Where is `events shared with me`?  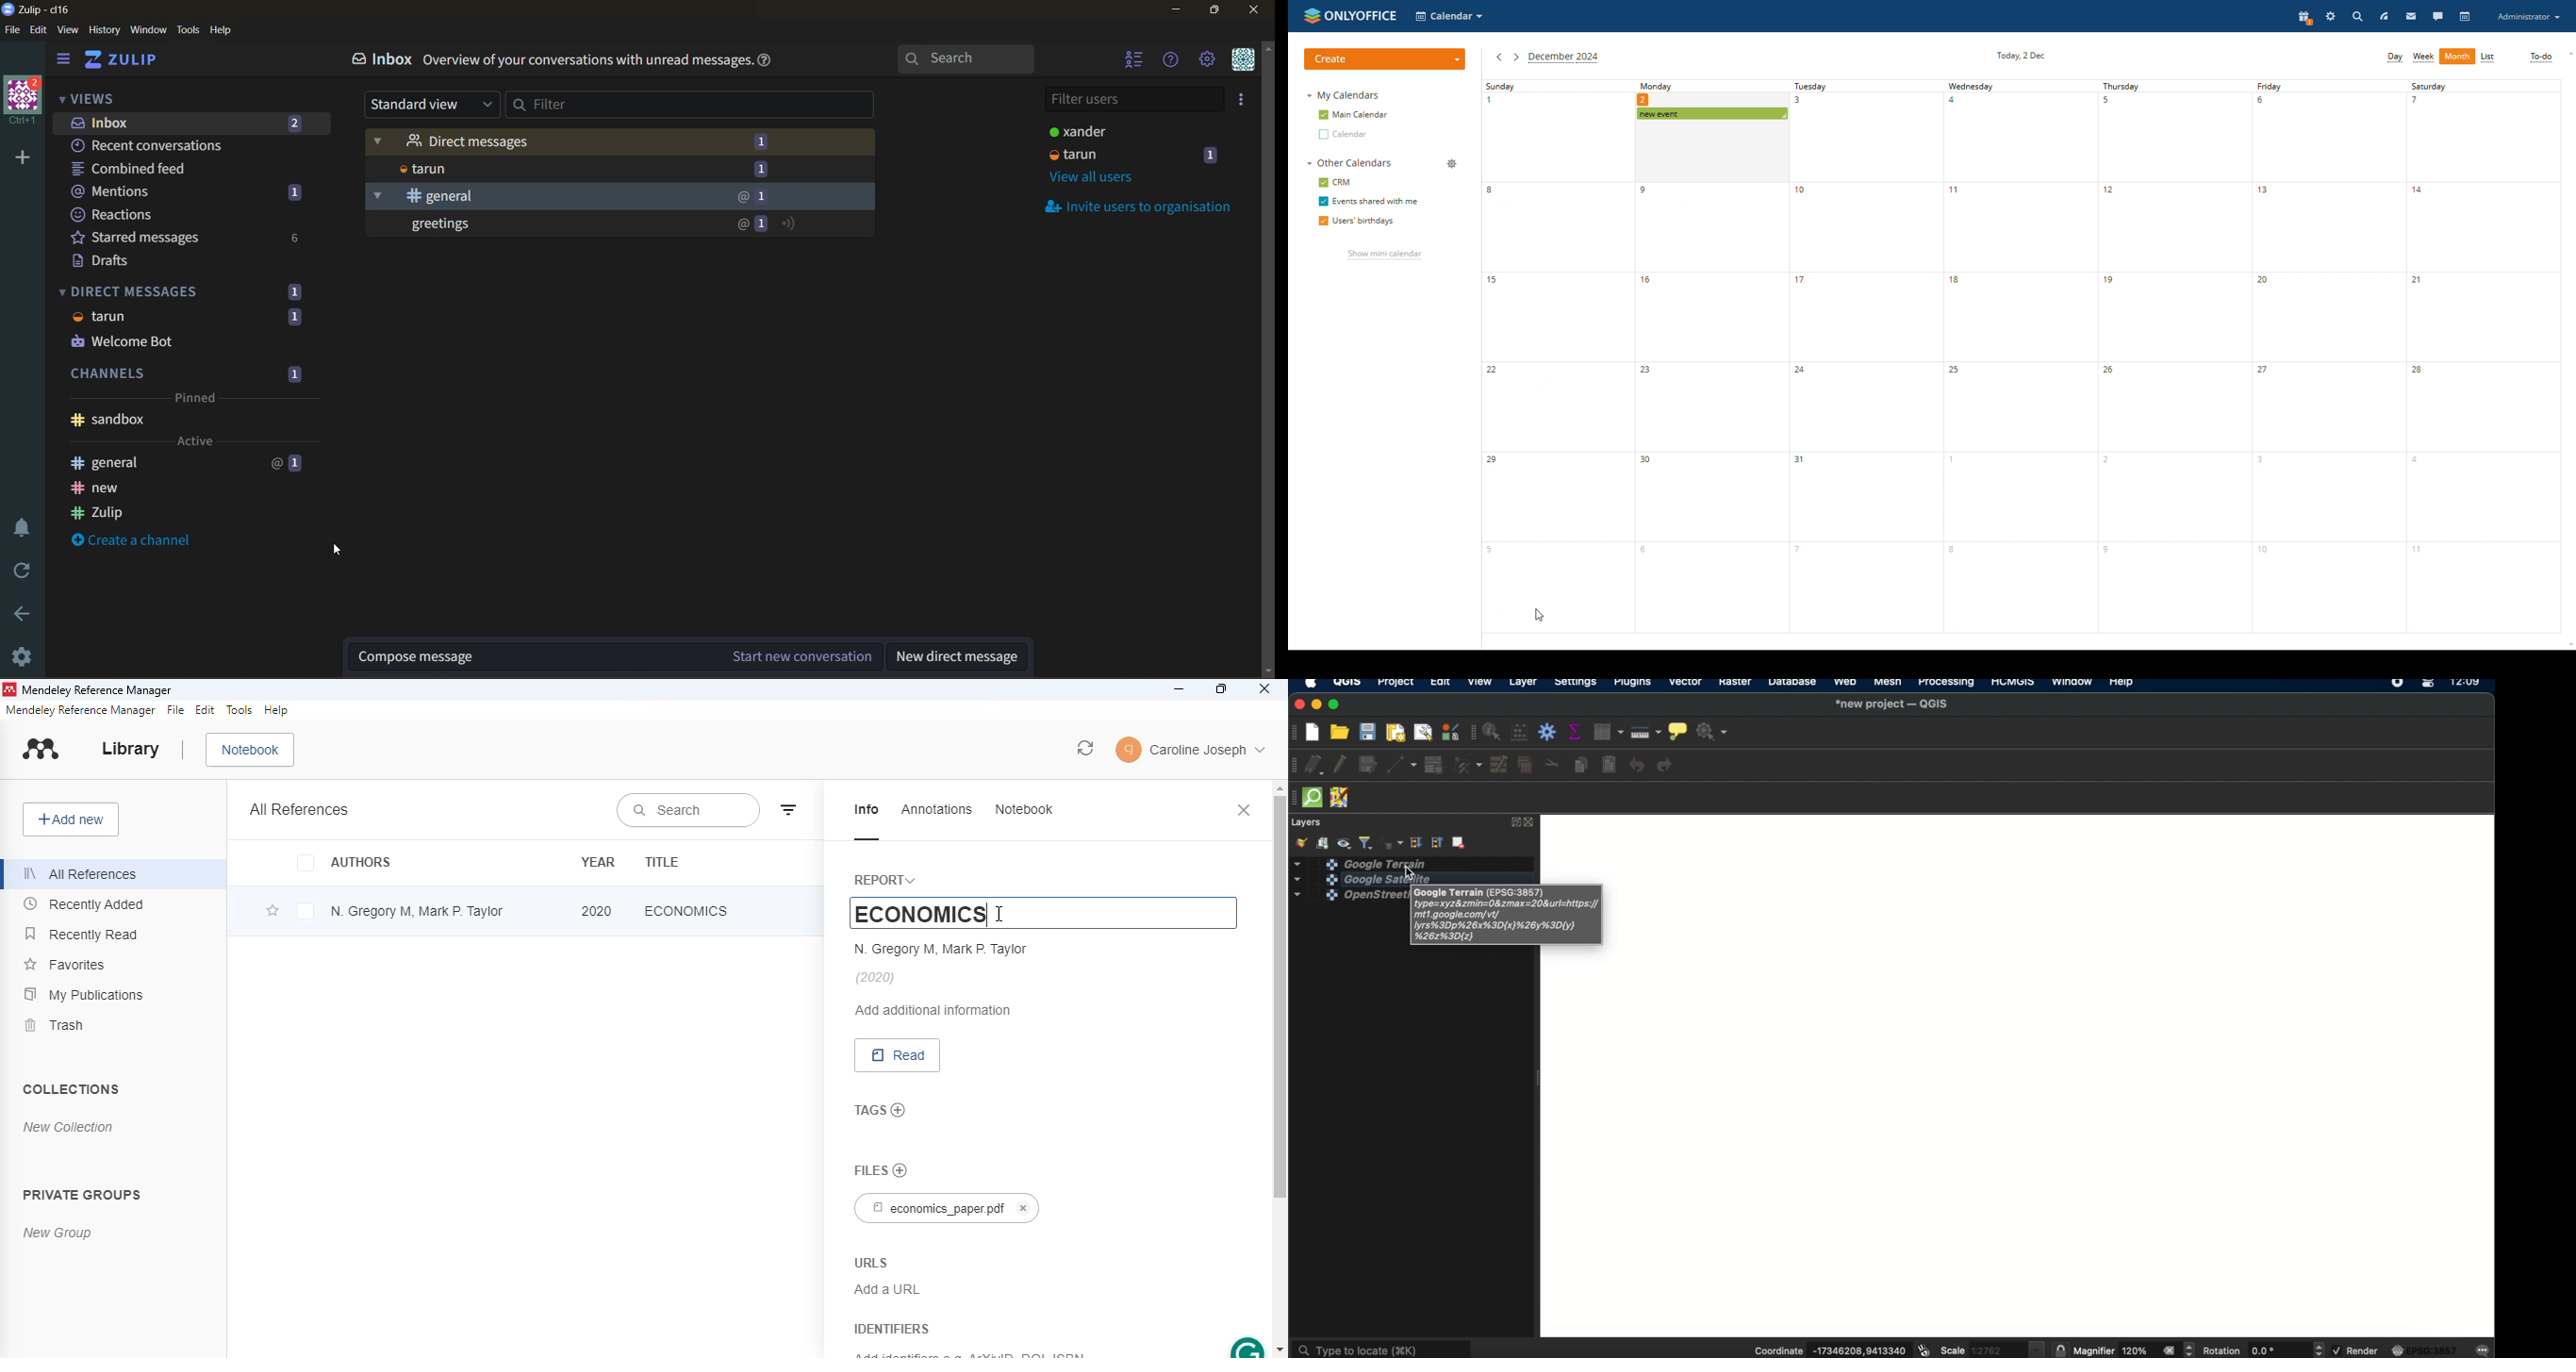 events shared with me is located at coordinates (1368, 201).